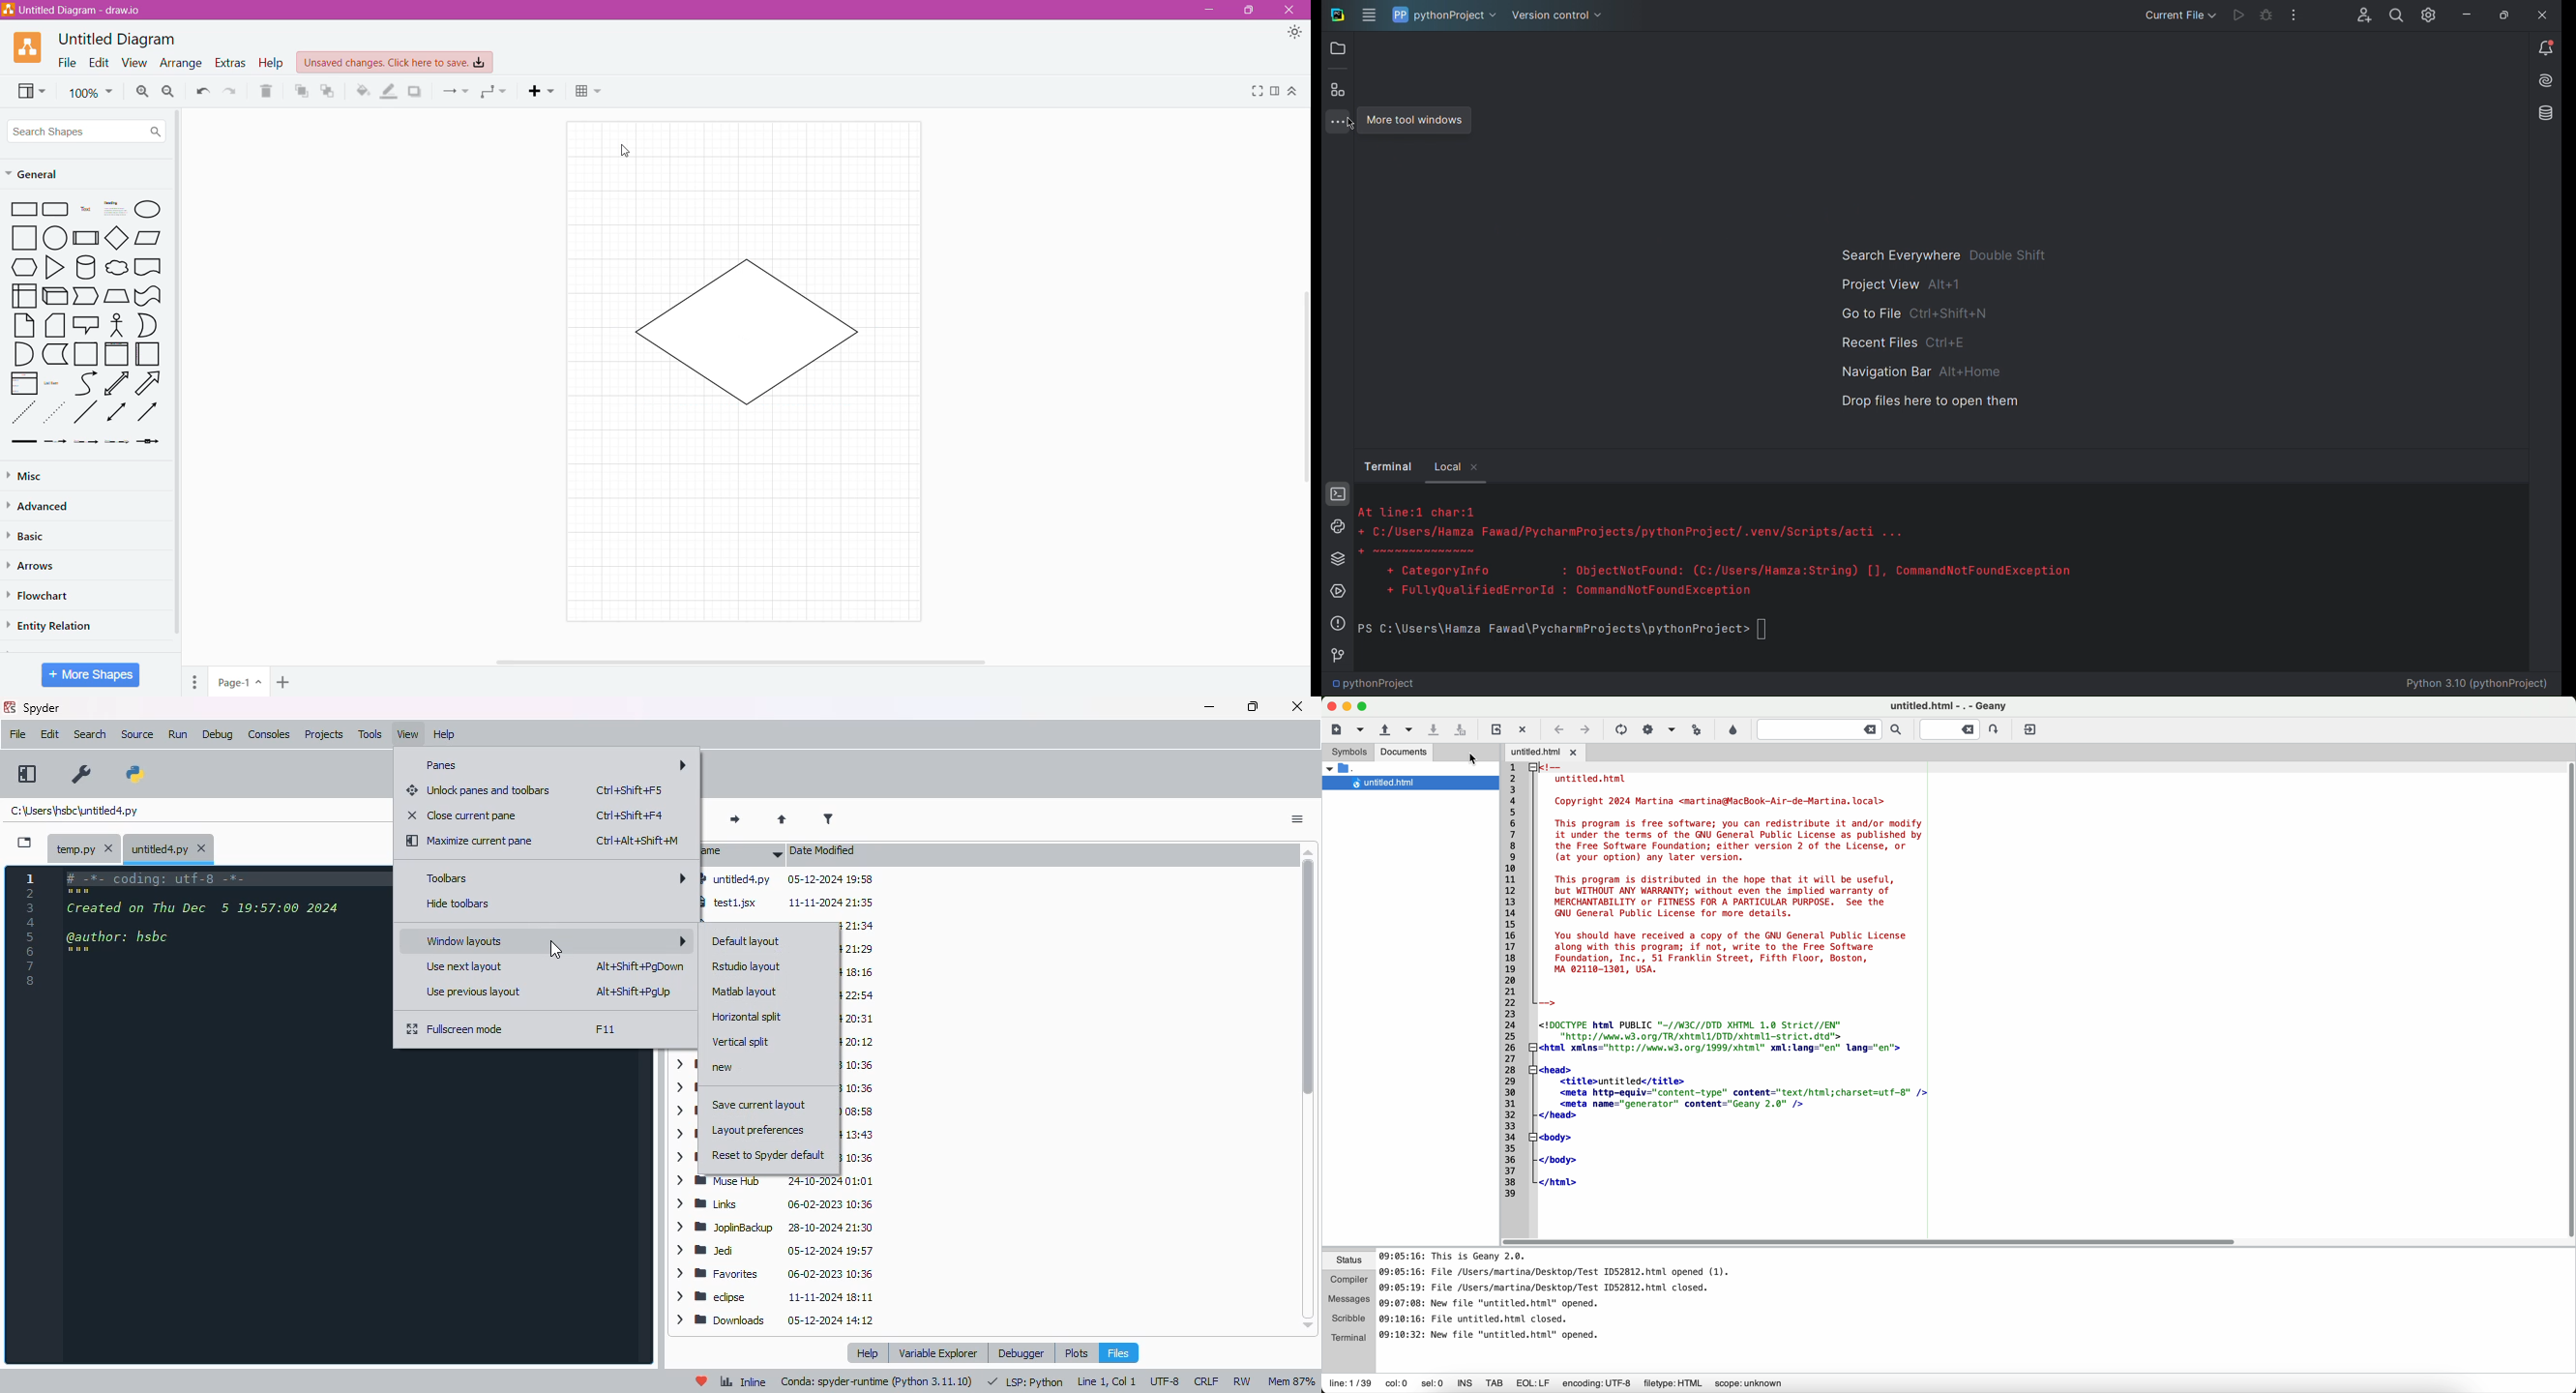  I want to click on open folder, so click(1342, 768).